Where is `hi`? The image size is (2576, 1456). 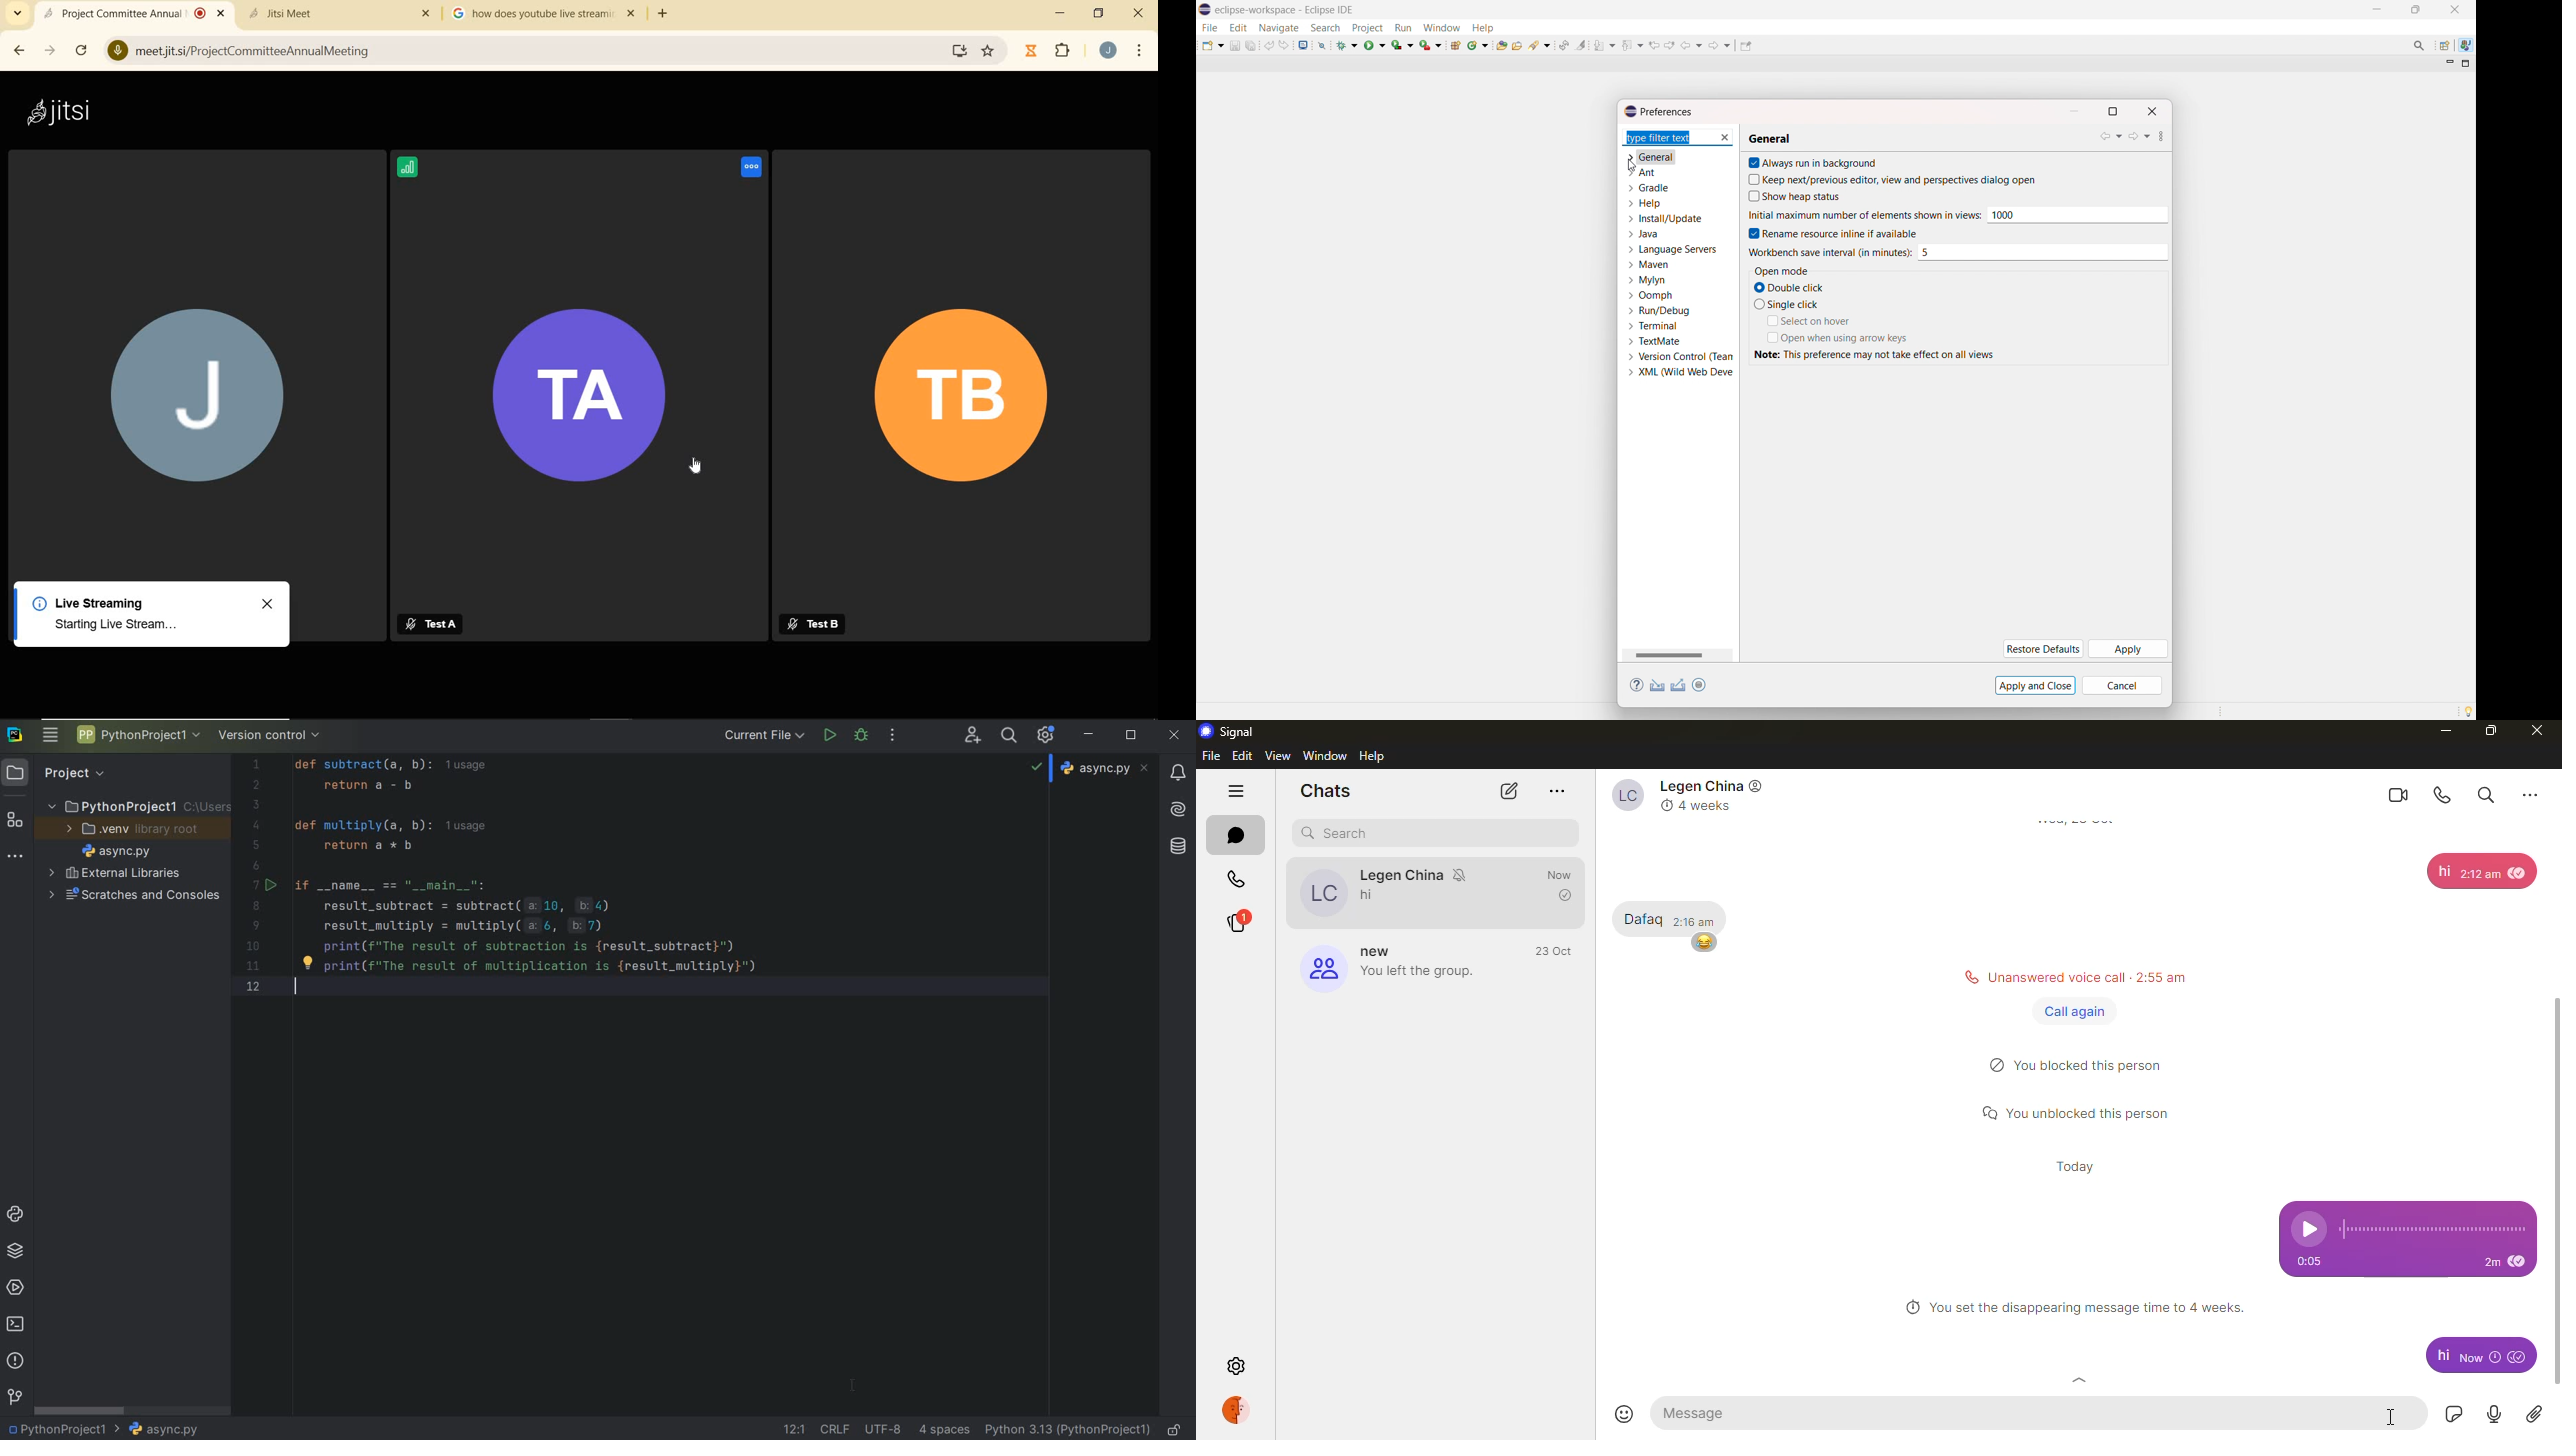
hi is located at coordinates (2443, 872).